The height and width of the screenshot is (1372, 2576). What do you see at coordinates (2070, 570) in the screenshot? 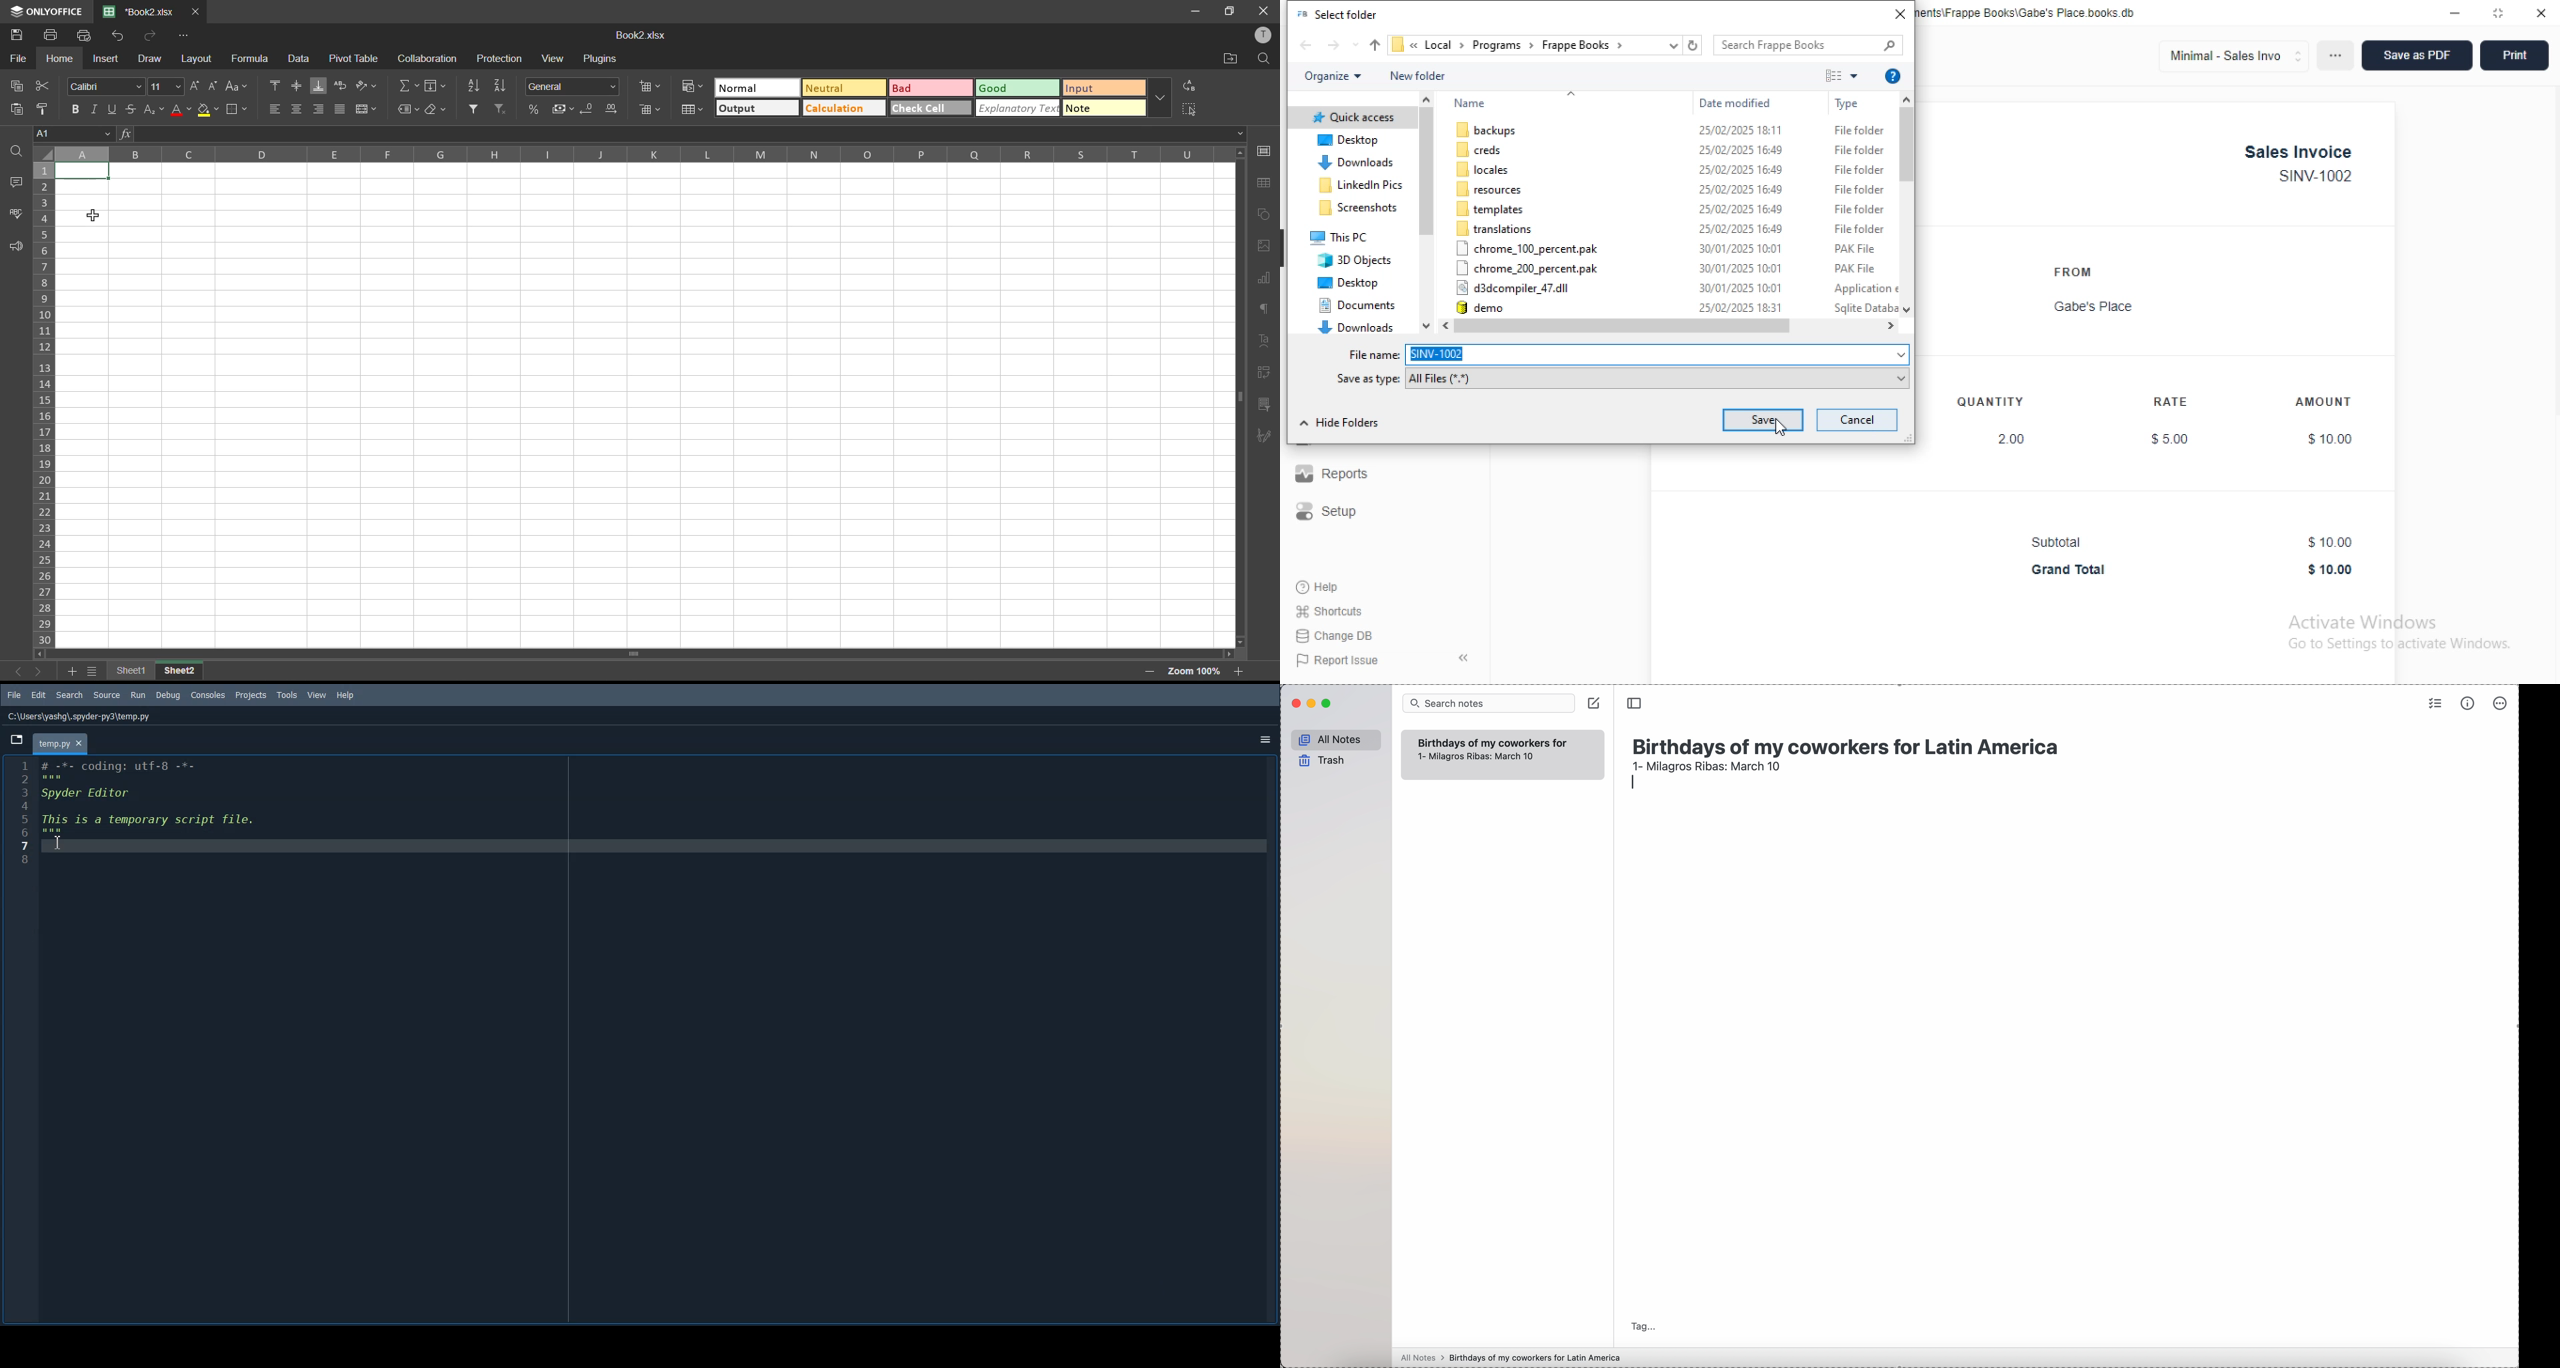
I see `Grand Total` at bounding box center [2070, 570].